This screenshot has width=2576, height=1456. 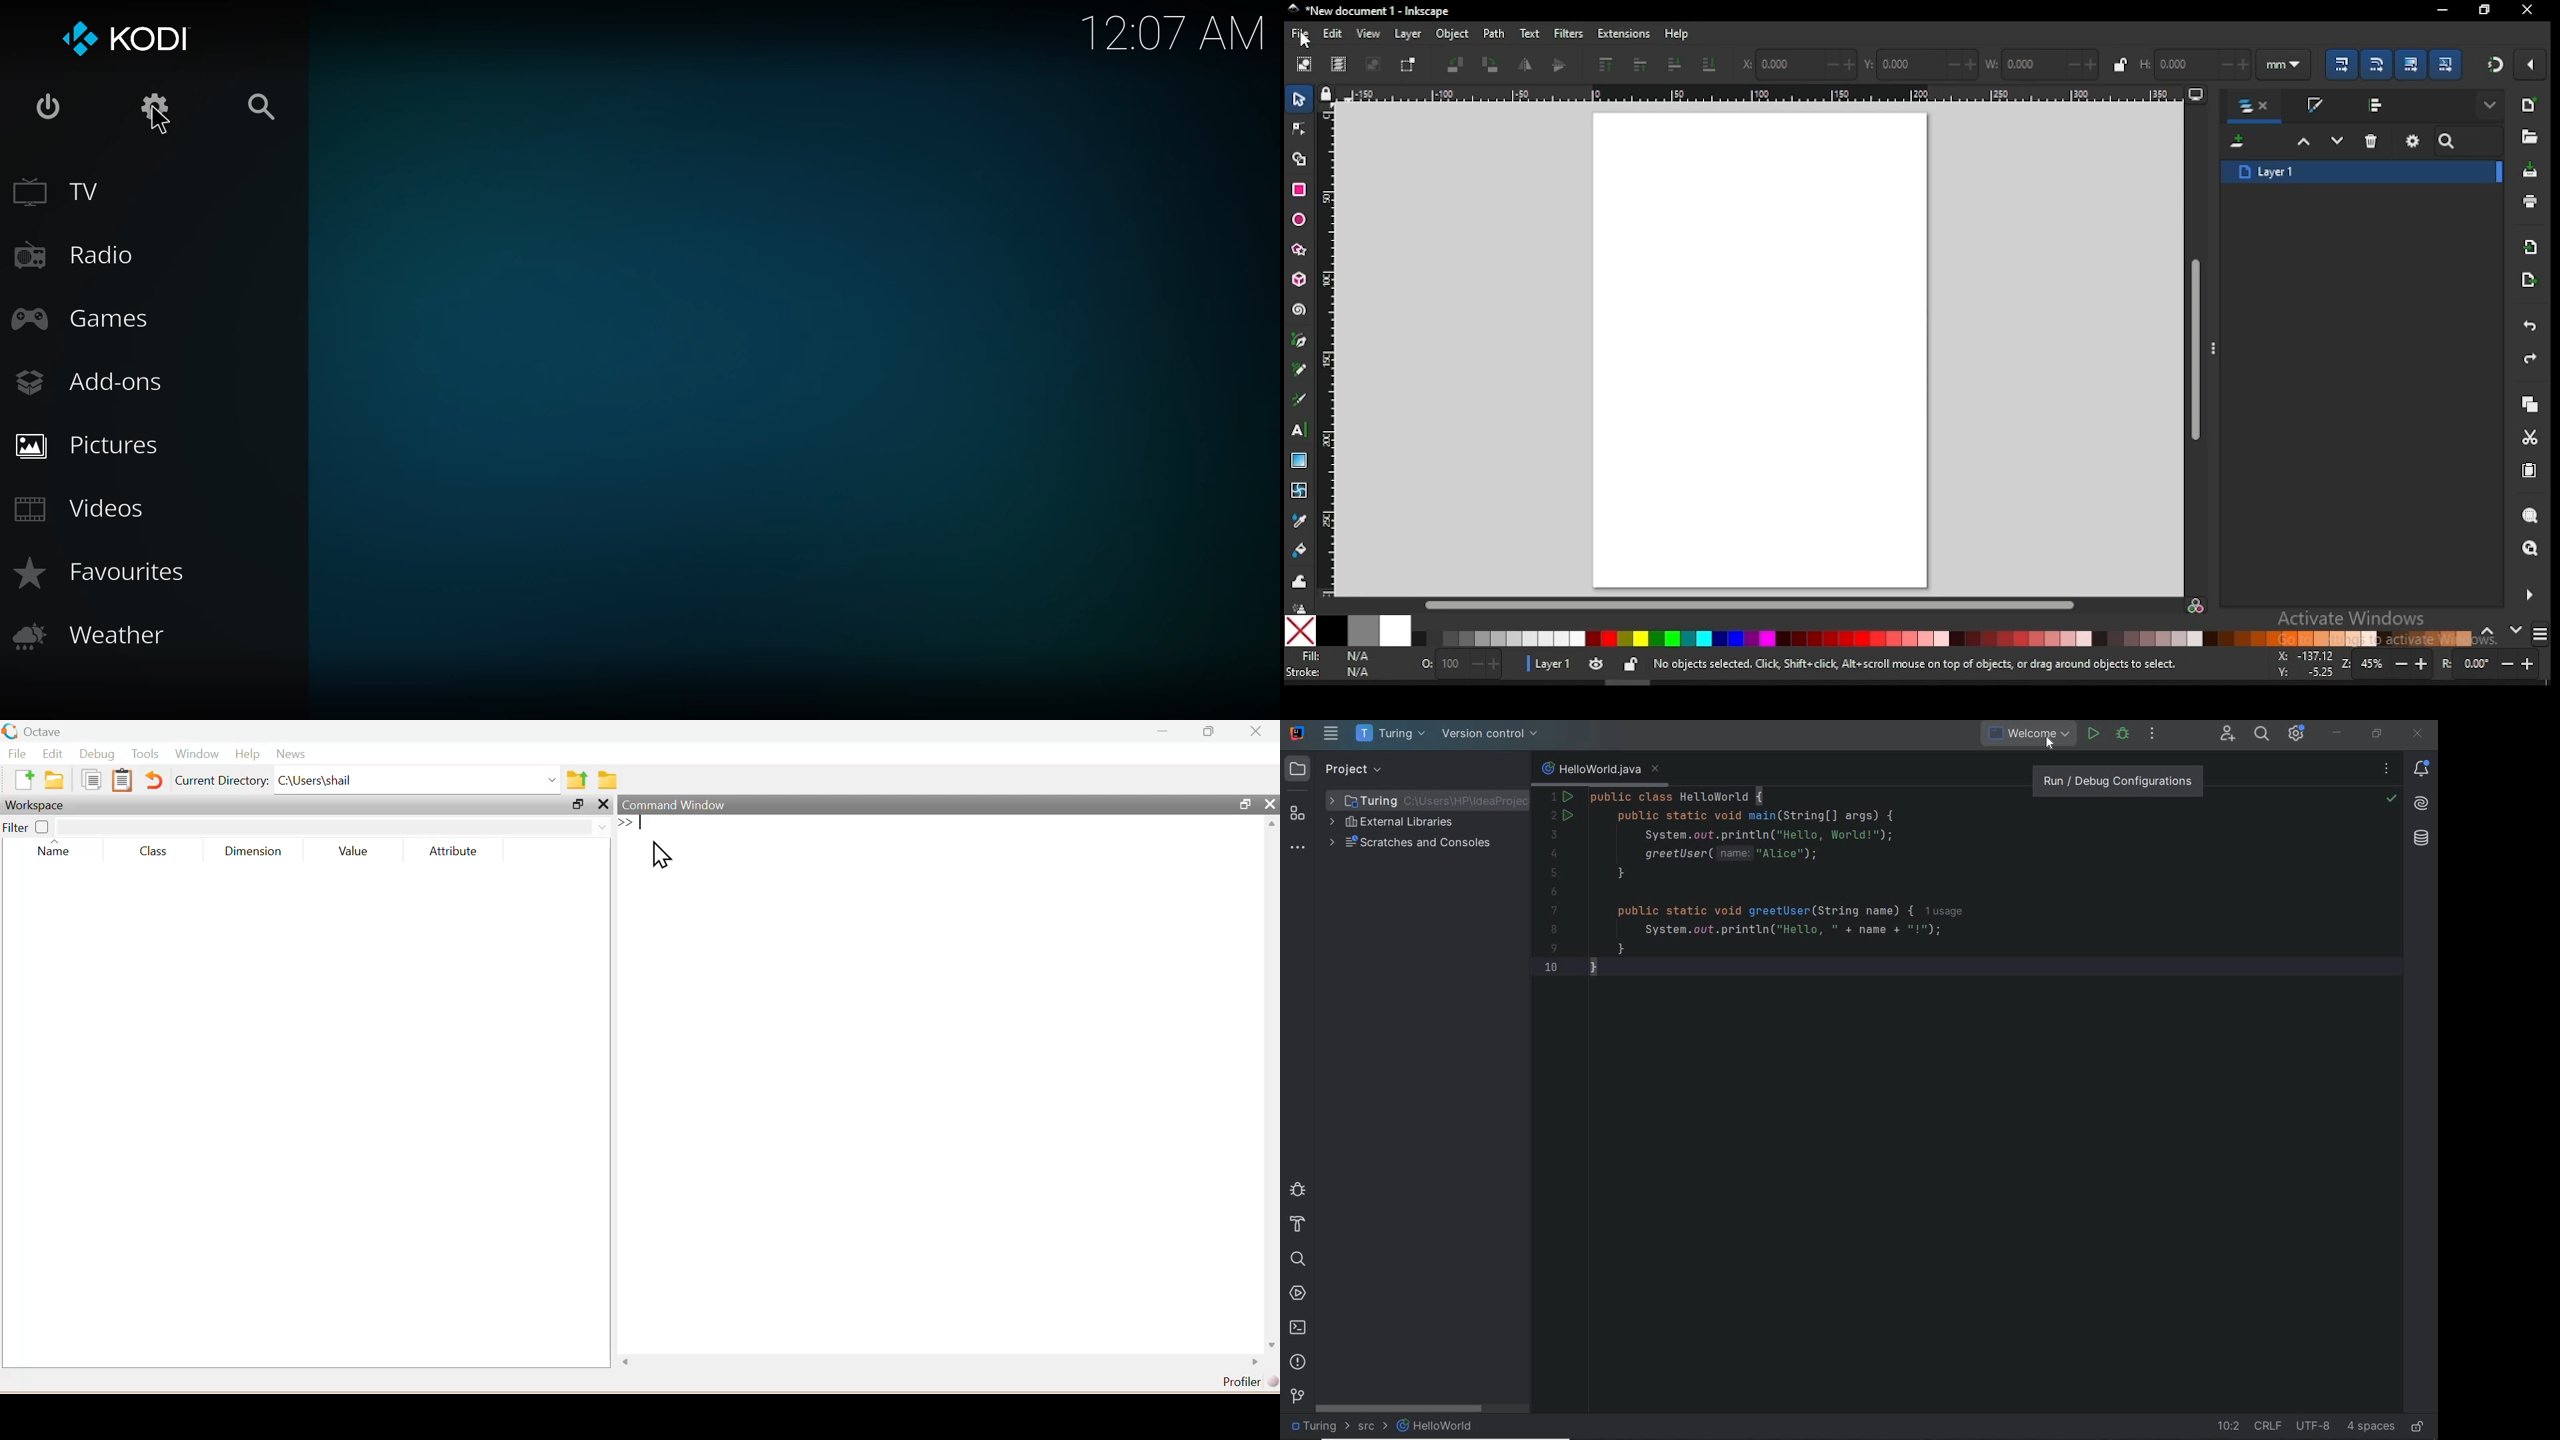 I want to click on move gradient along with objects, so click(x=2411, y=64).